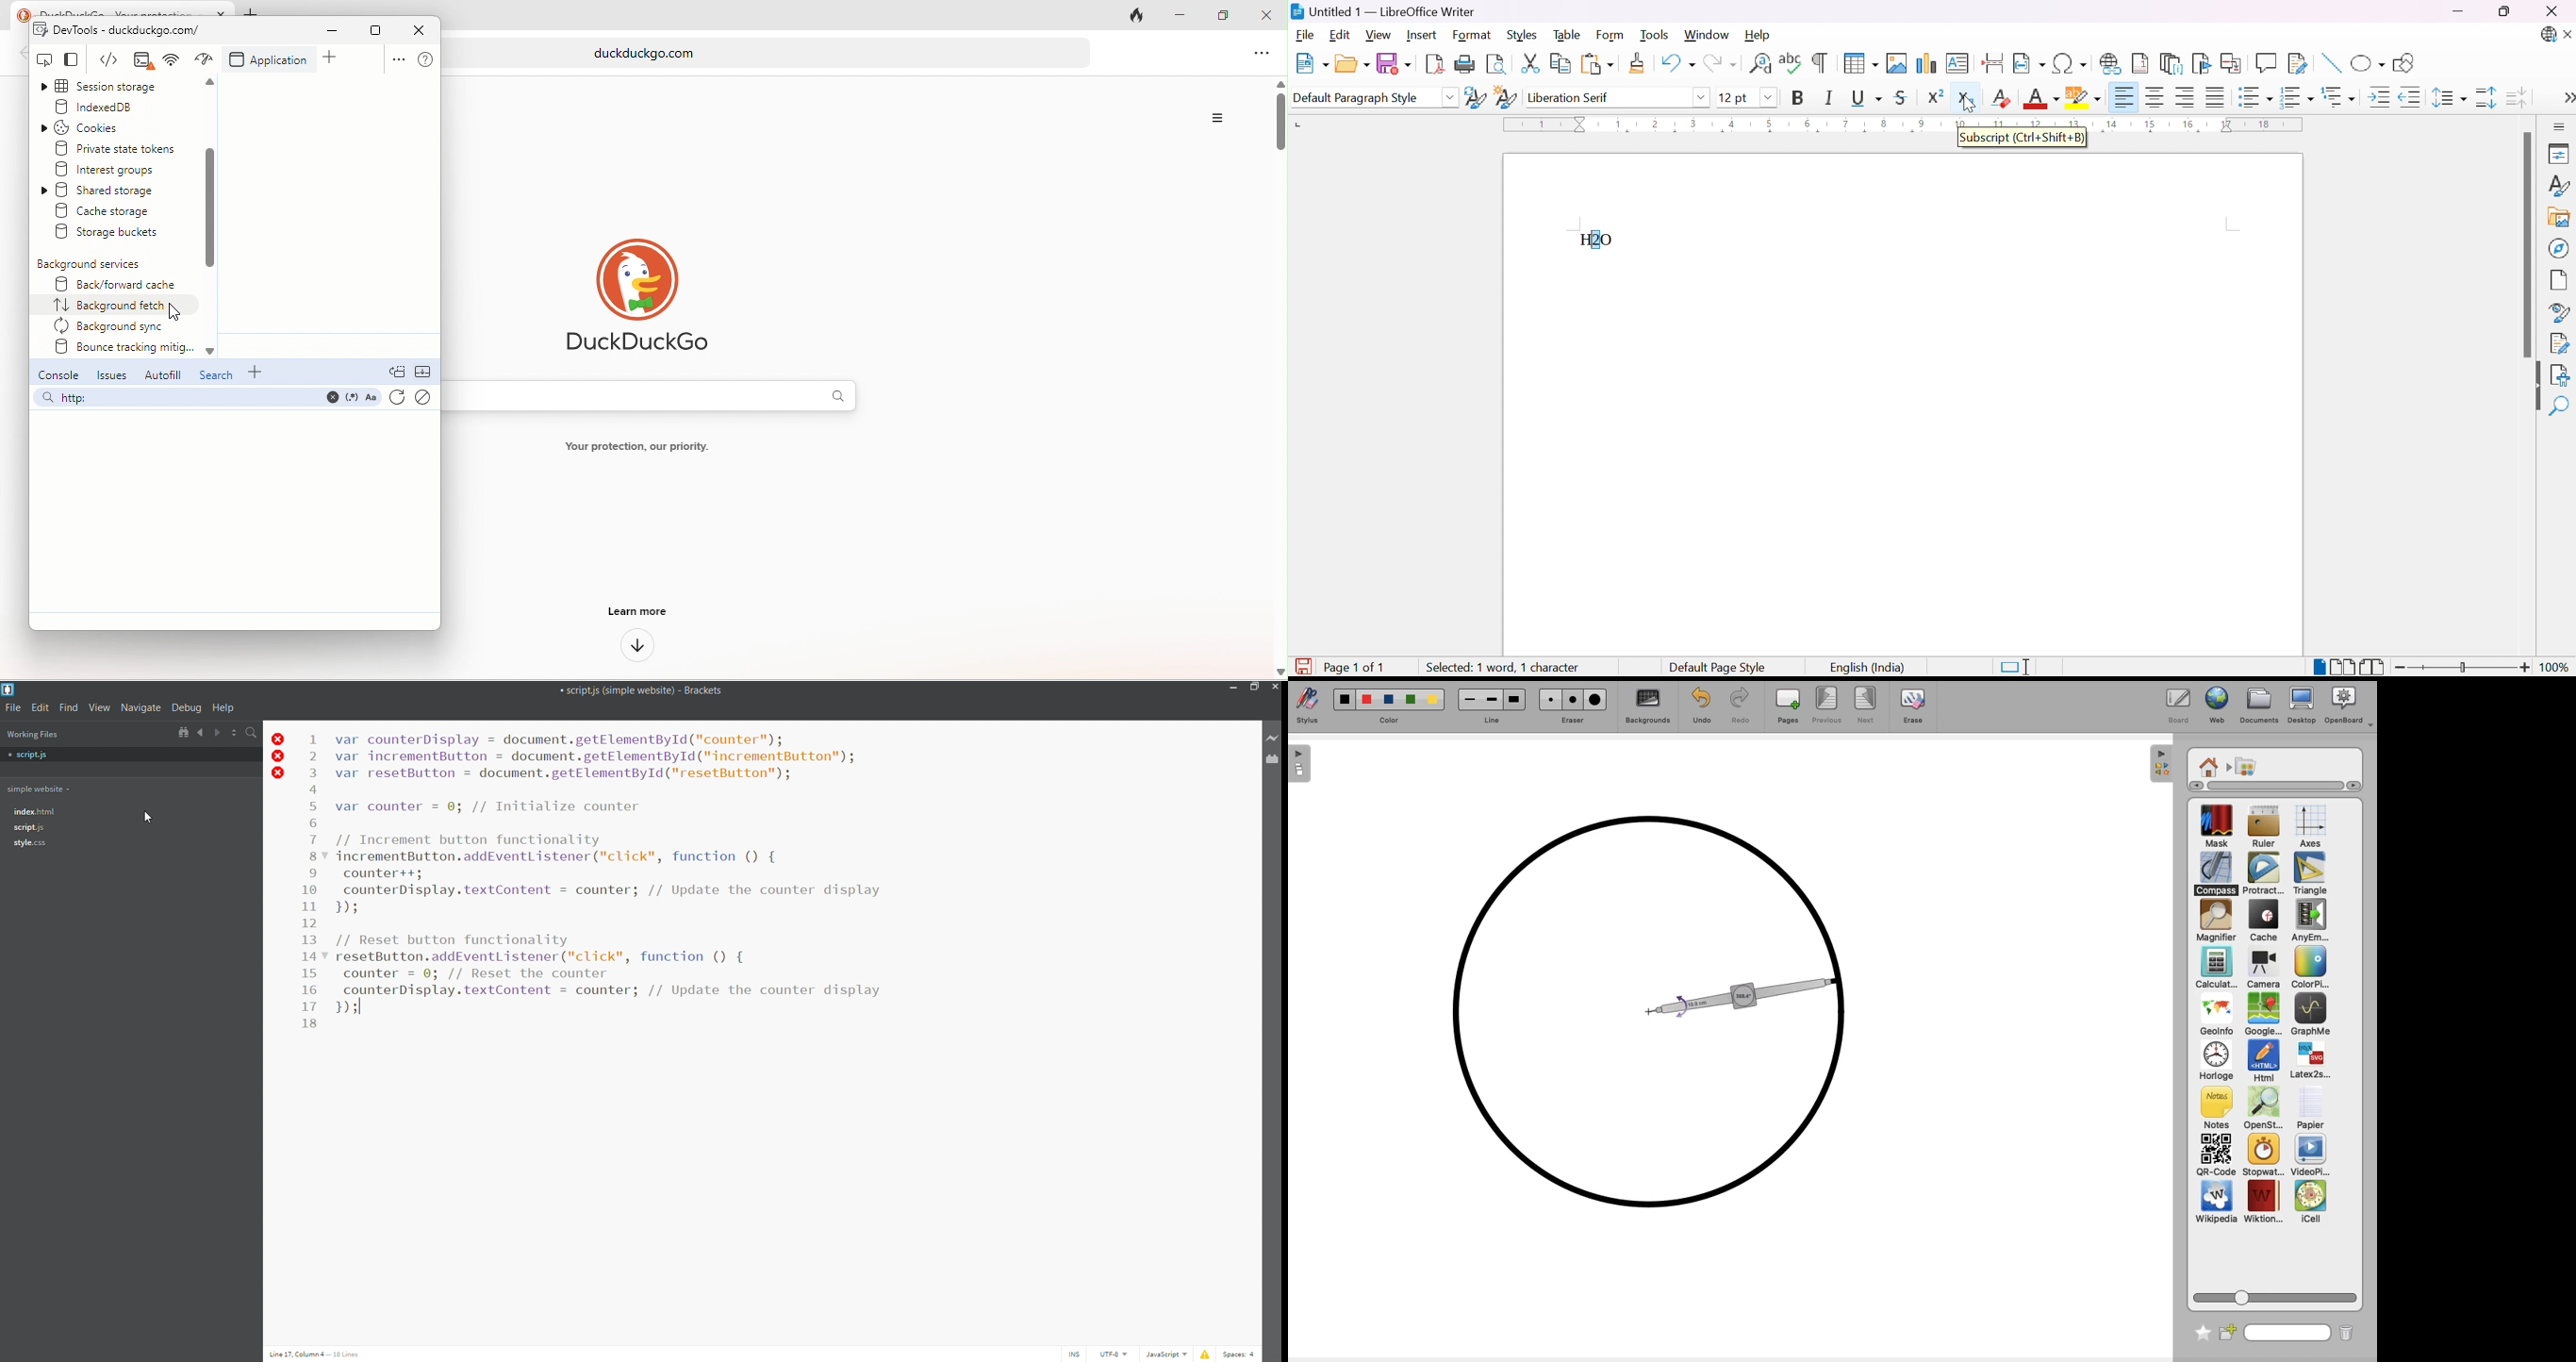 The width and height of the screenshot is (2576, 1372). What do you see at coordinates (1388, 700) in the screenshot?
I see `color3` at bounding box center [1388, 700].